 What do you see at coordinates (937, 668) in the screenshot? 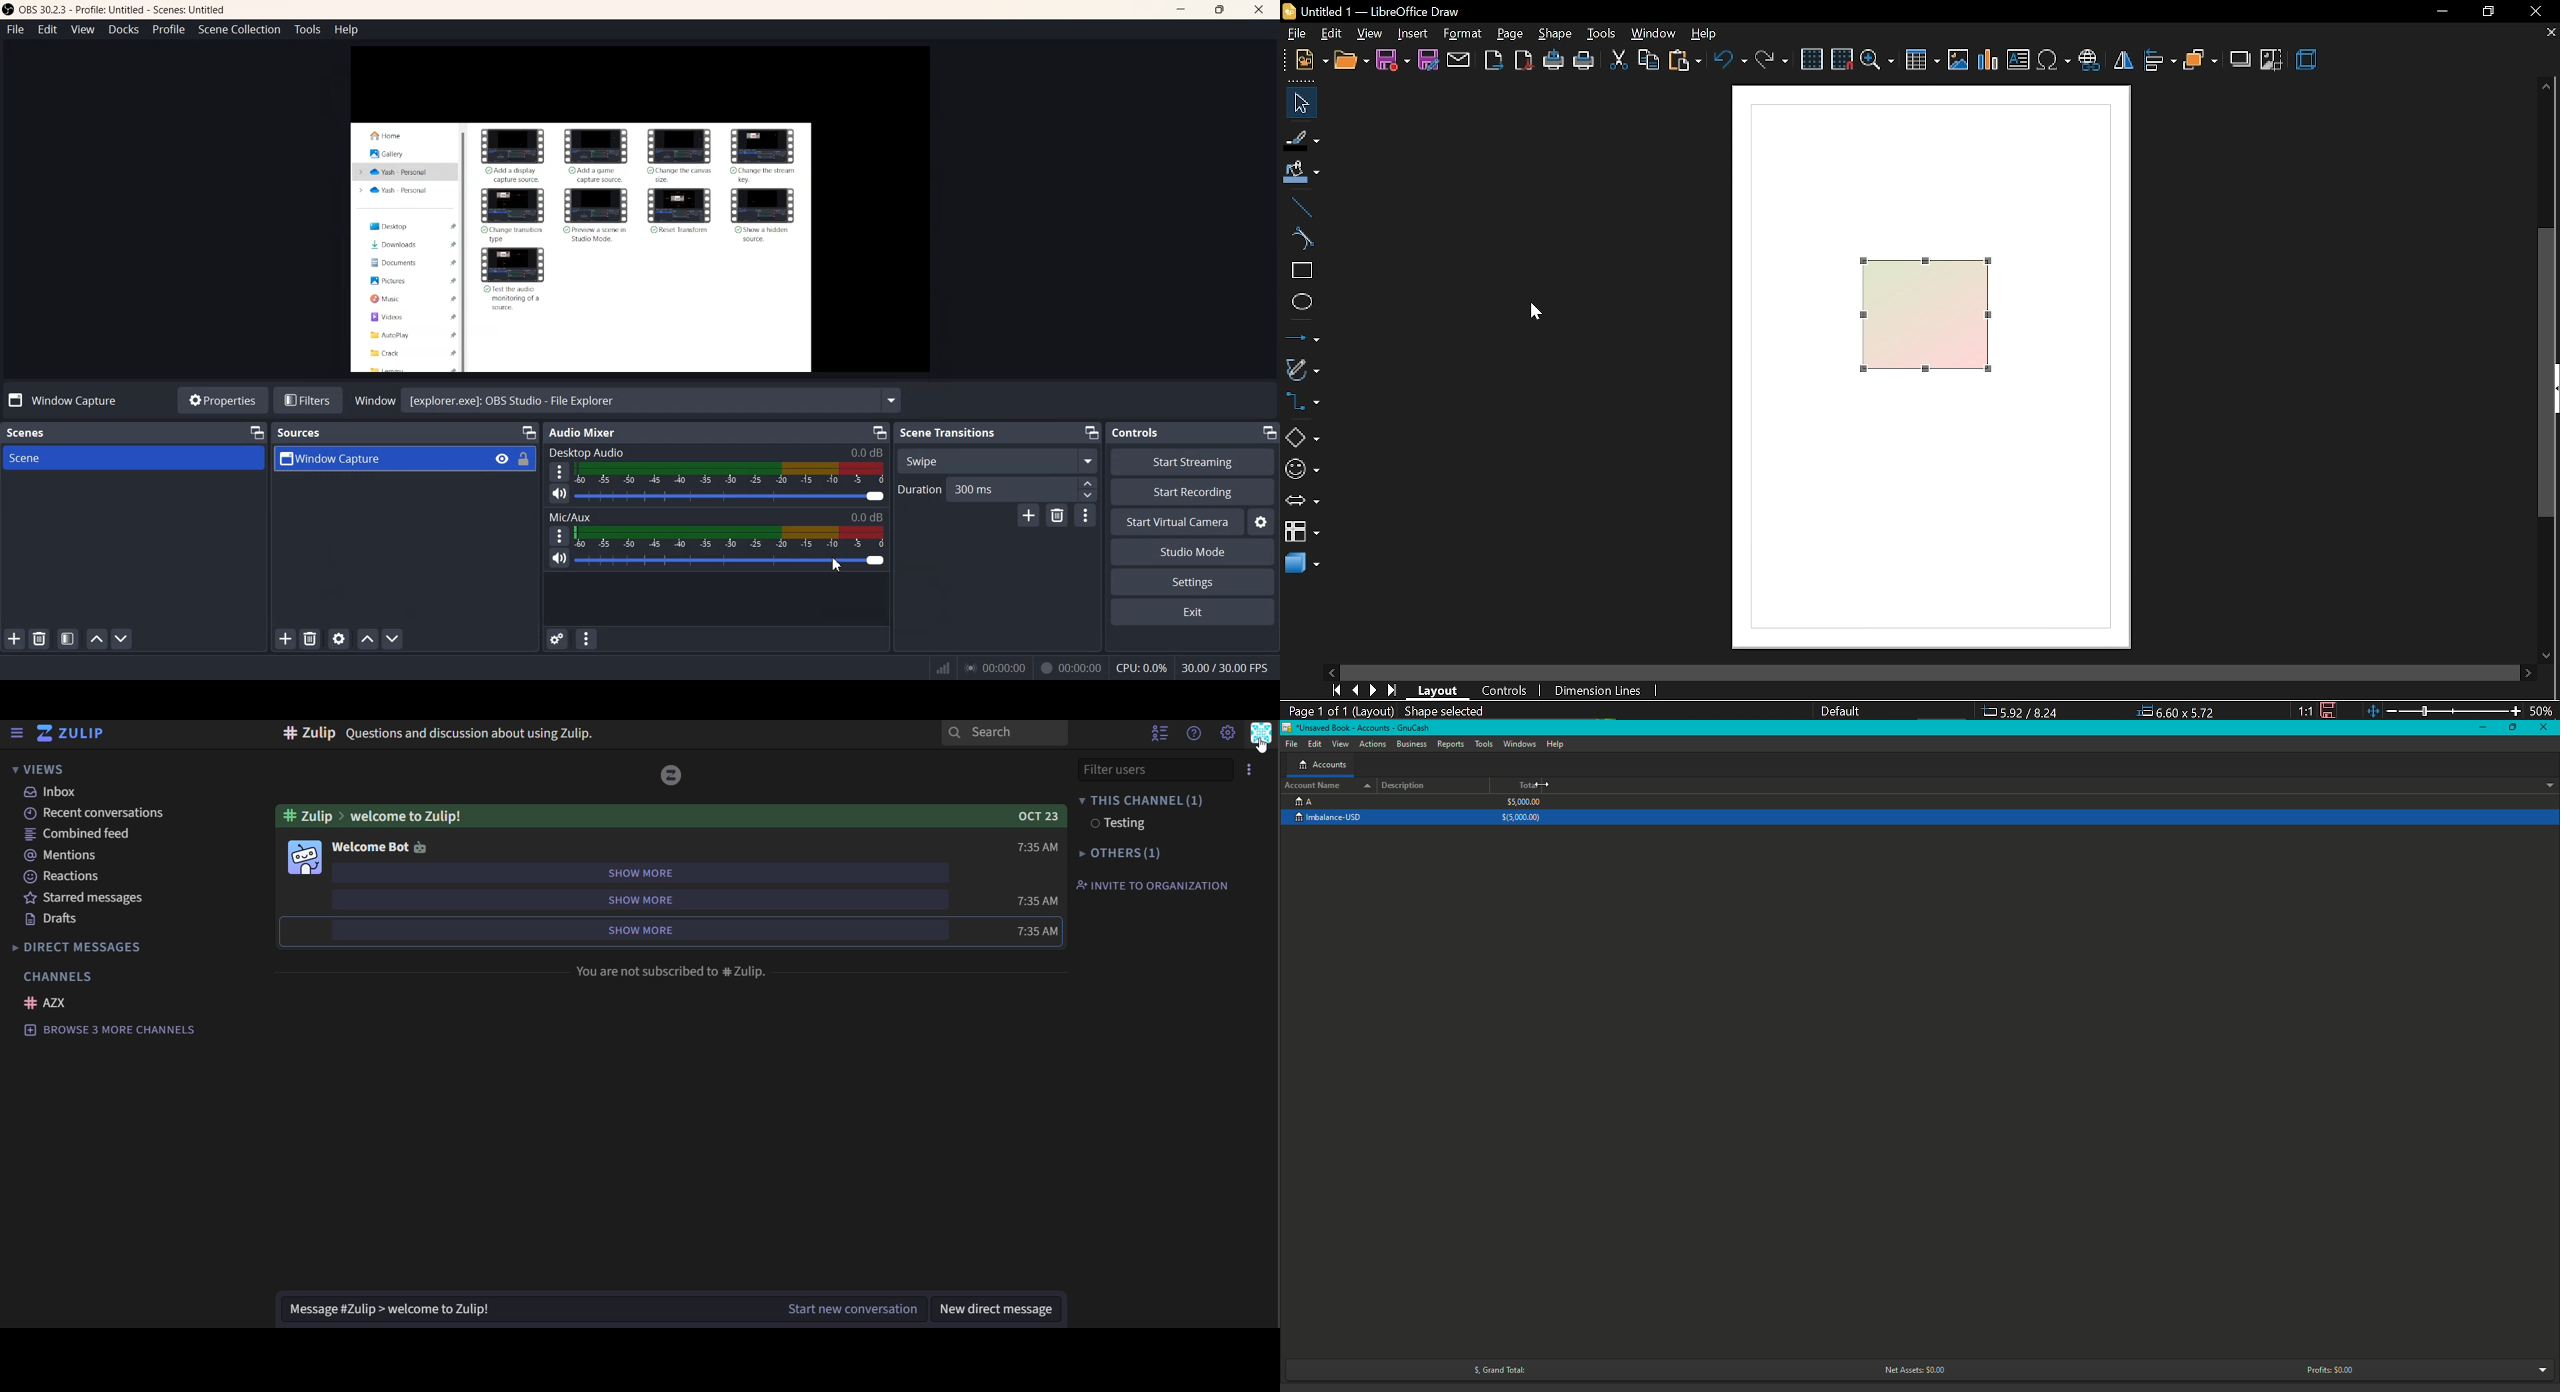
I see `Signals` at bounding box center [937, 668].